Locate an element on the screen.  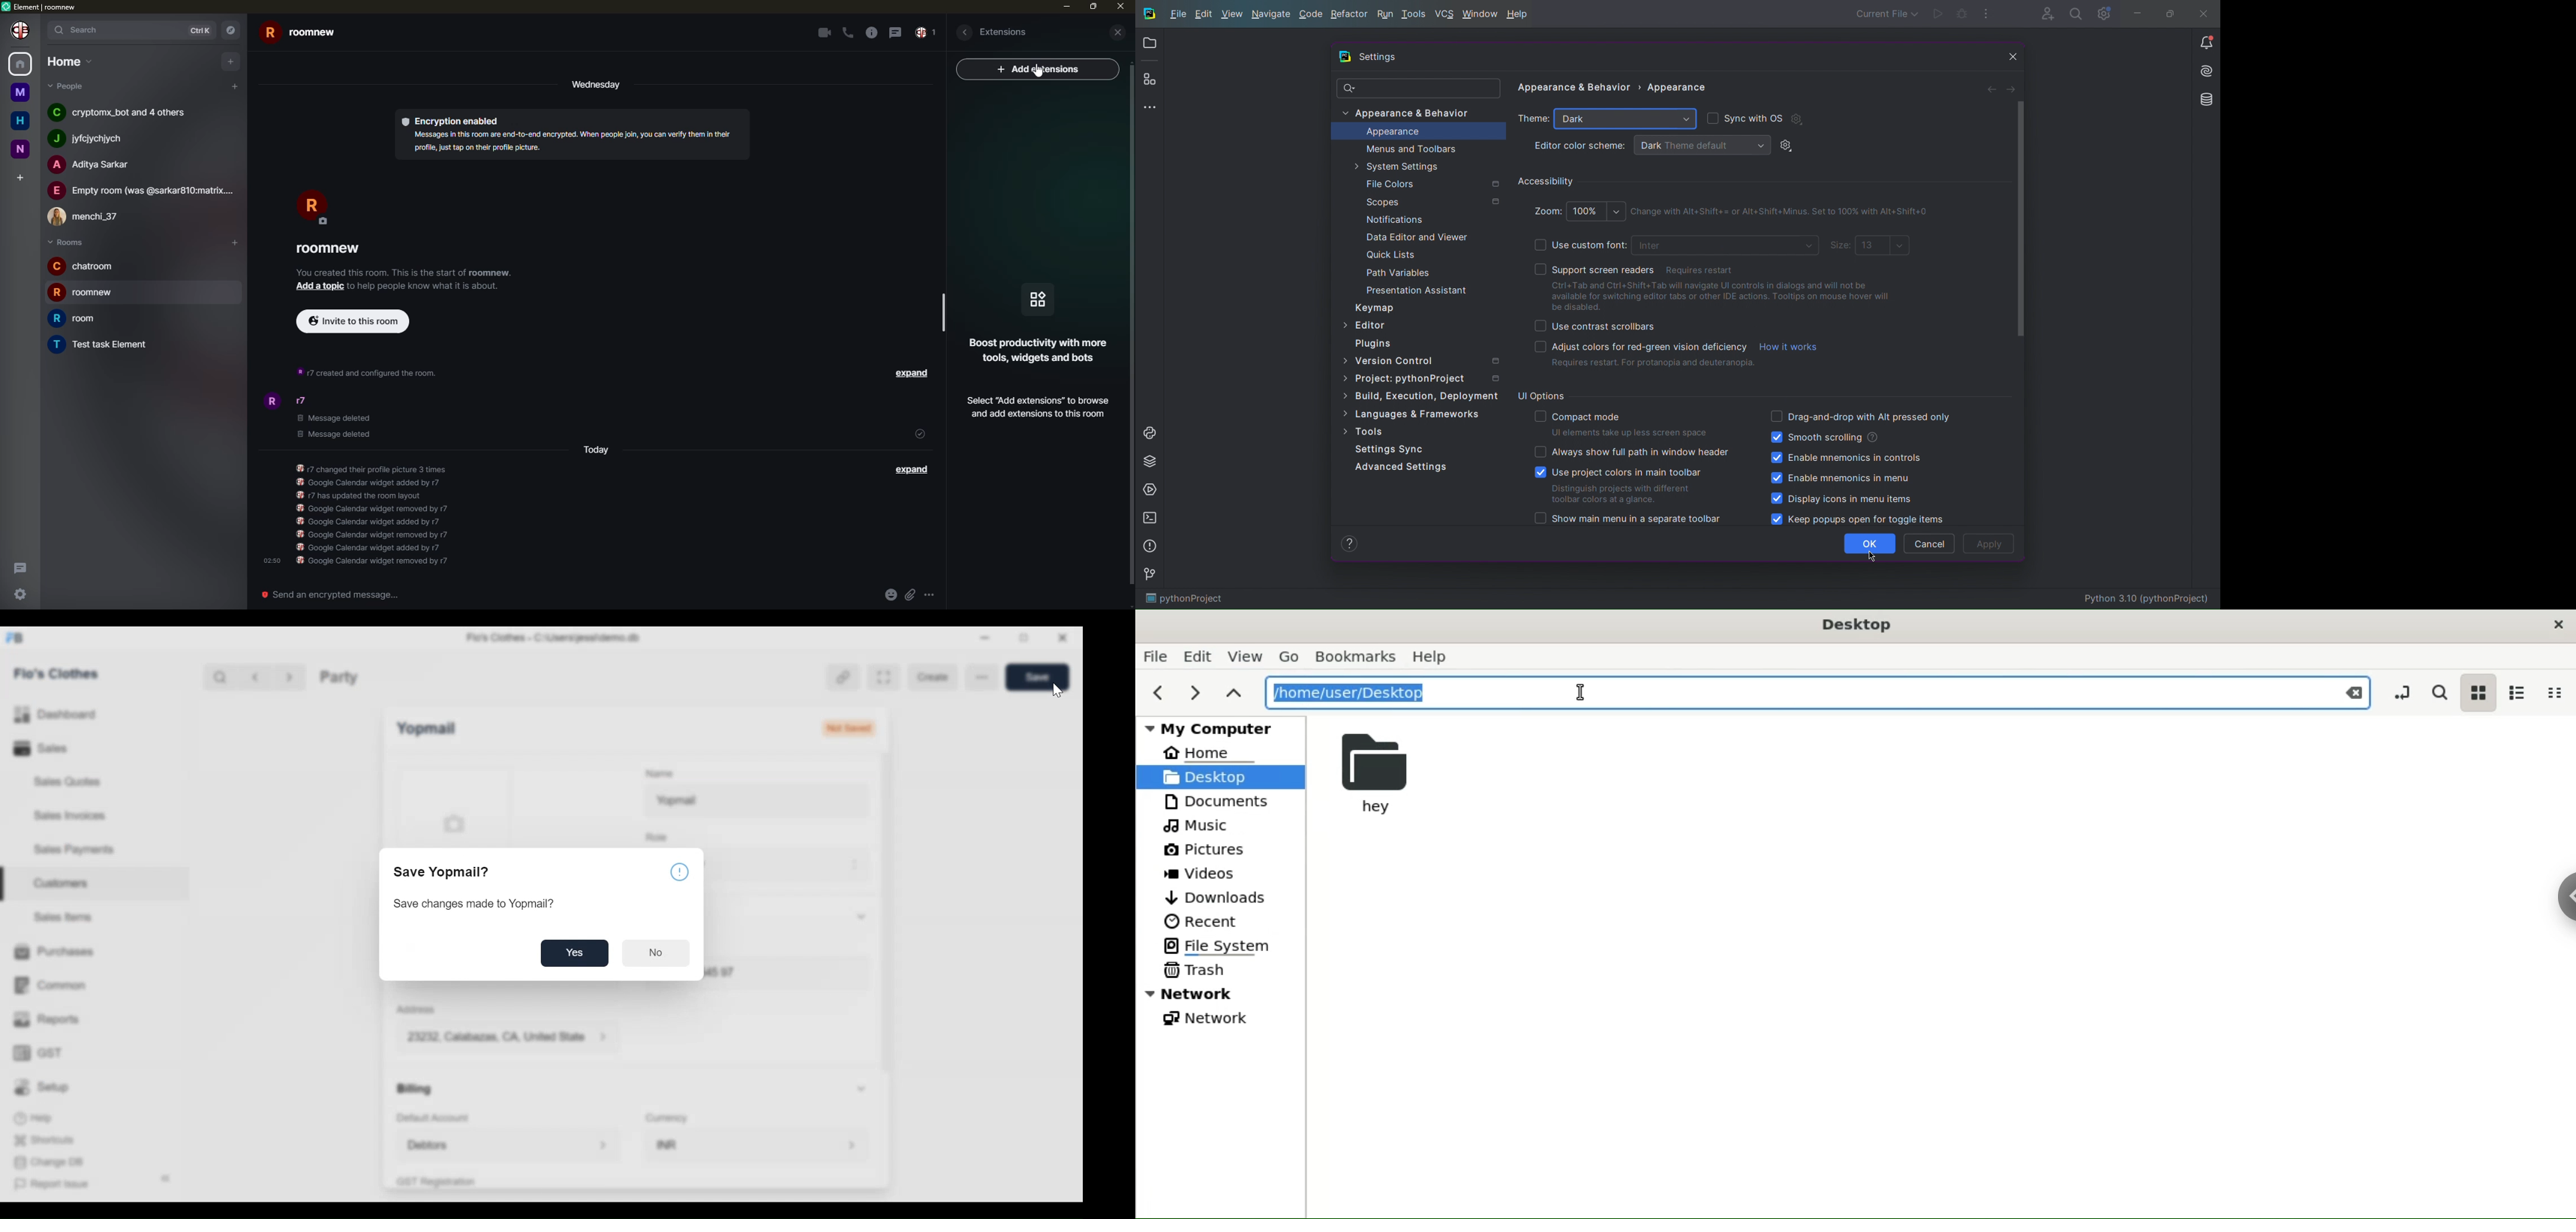
profile is located at coordinates (21, 31).